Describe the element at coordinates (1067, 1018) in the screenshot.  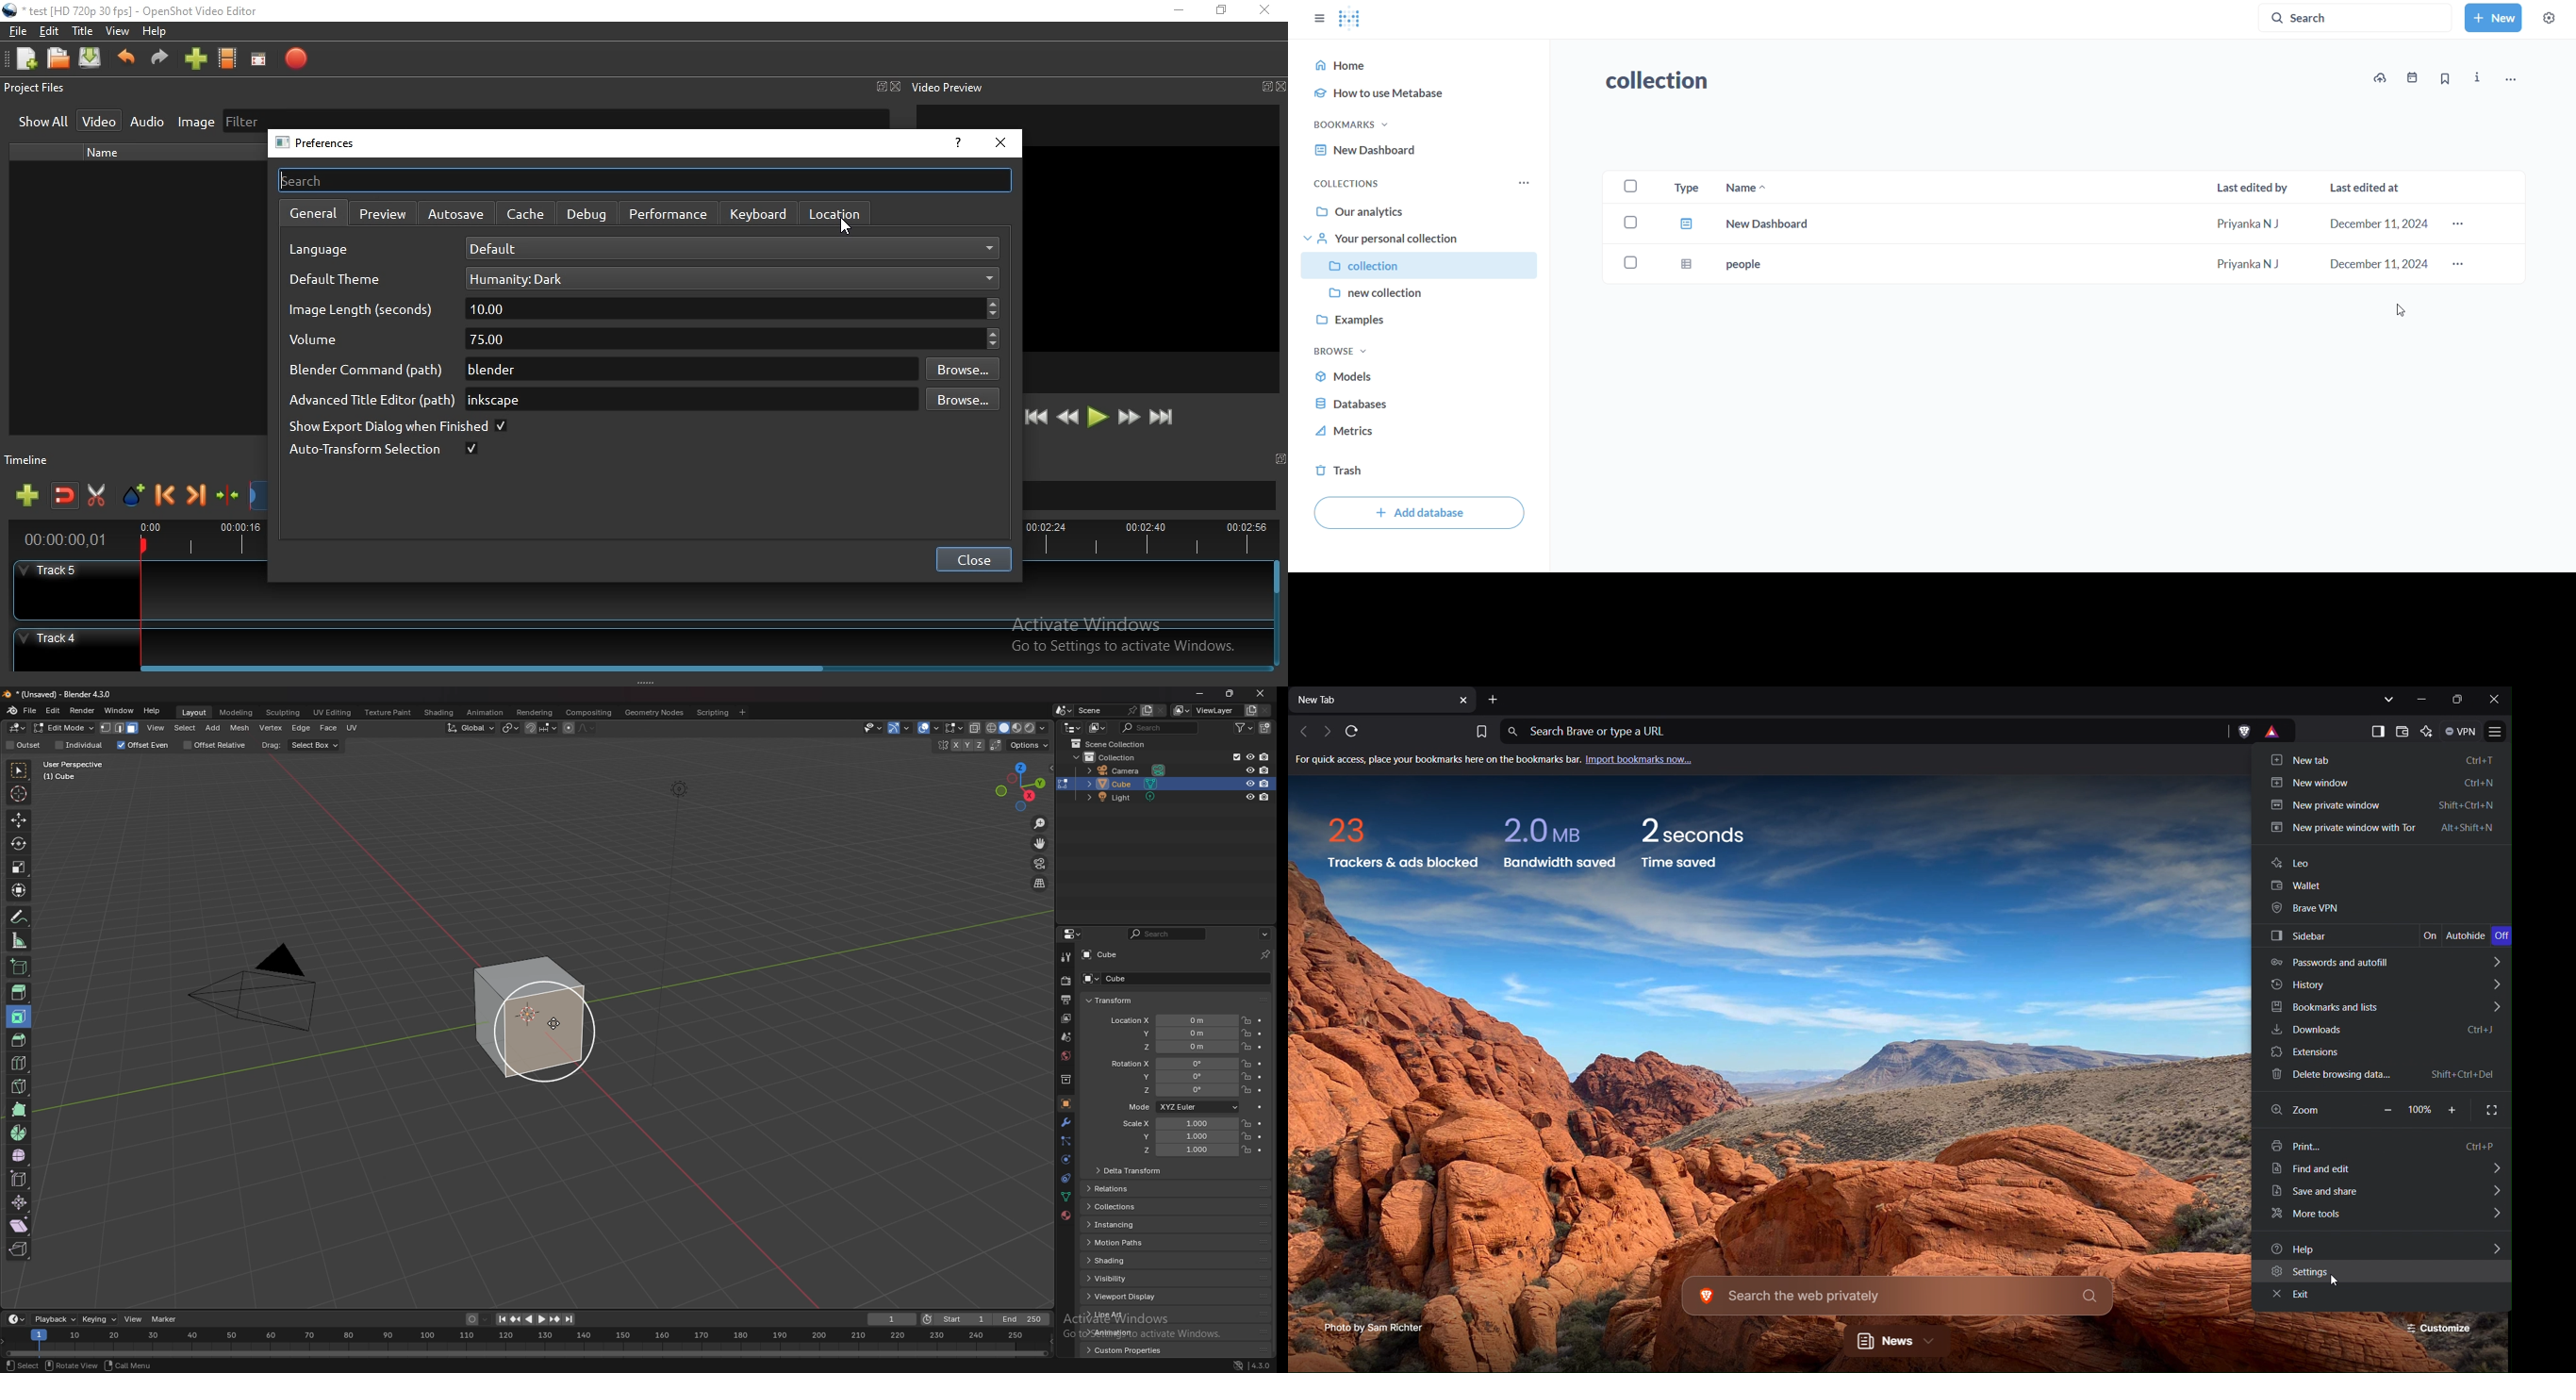
I see `view layer` at that location.